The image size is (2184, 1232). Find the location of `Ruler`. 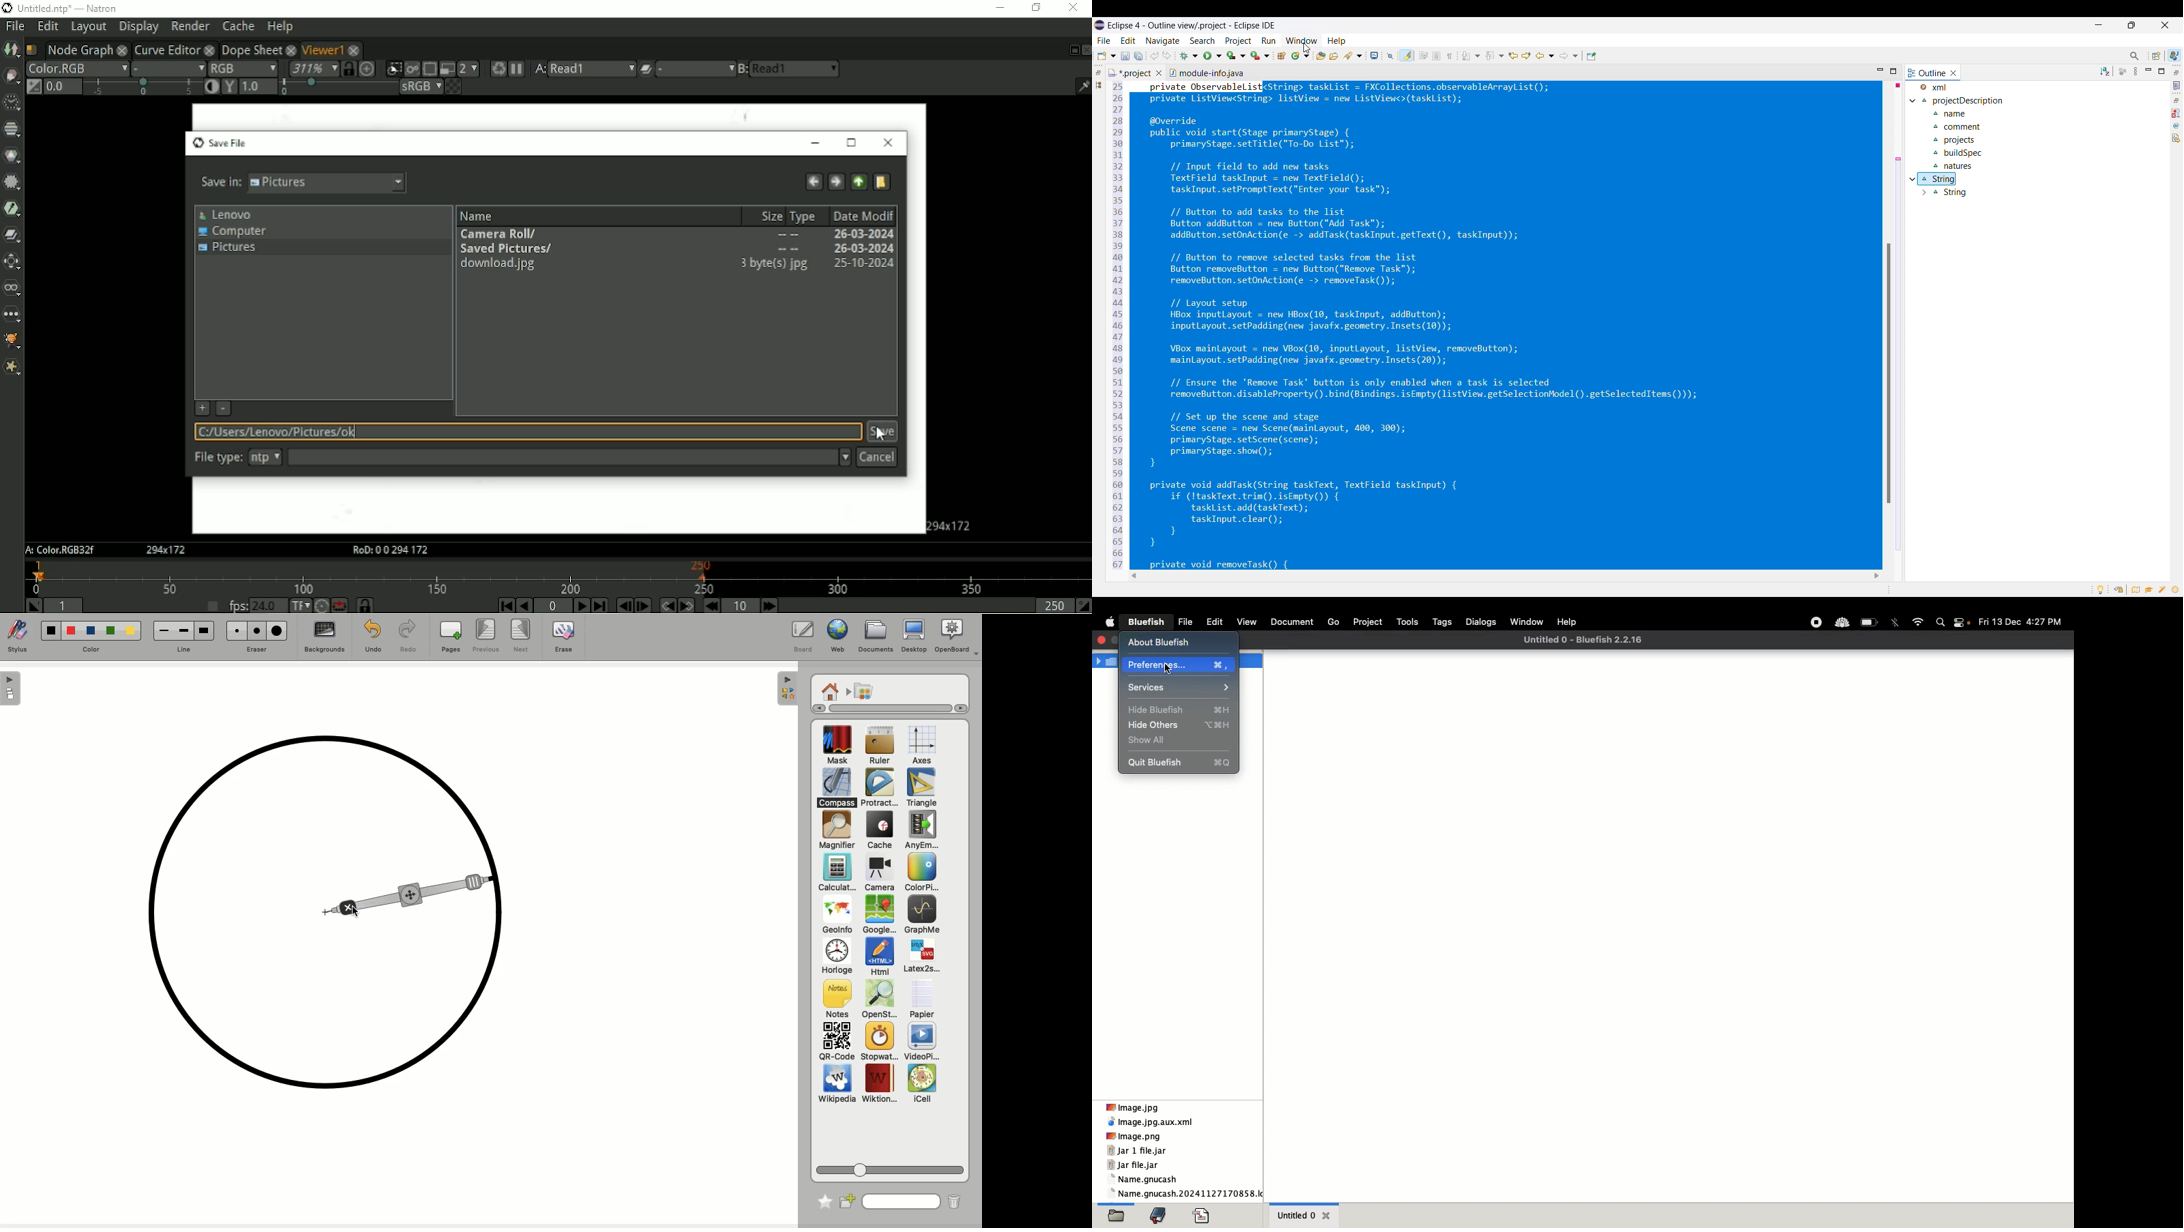

Ruler is located at coordinates (880, 746).